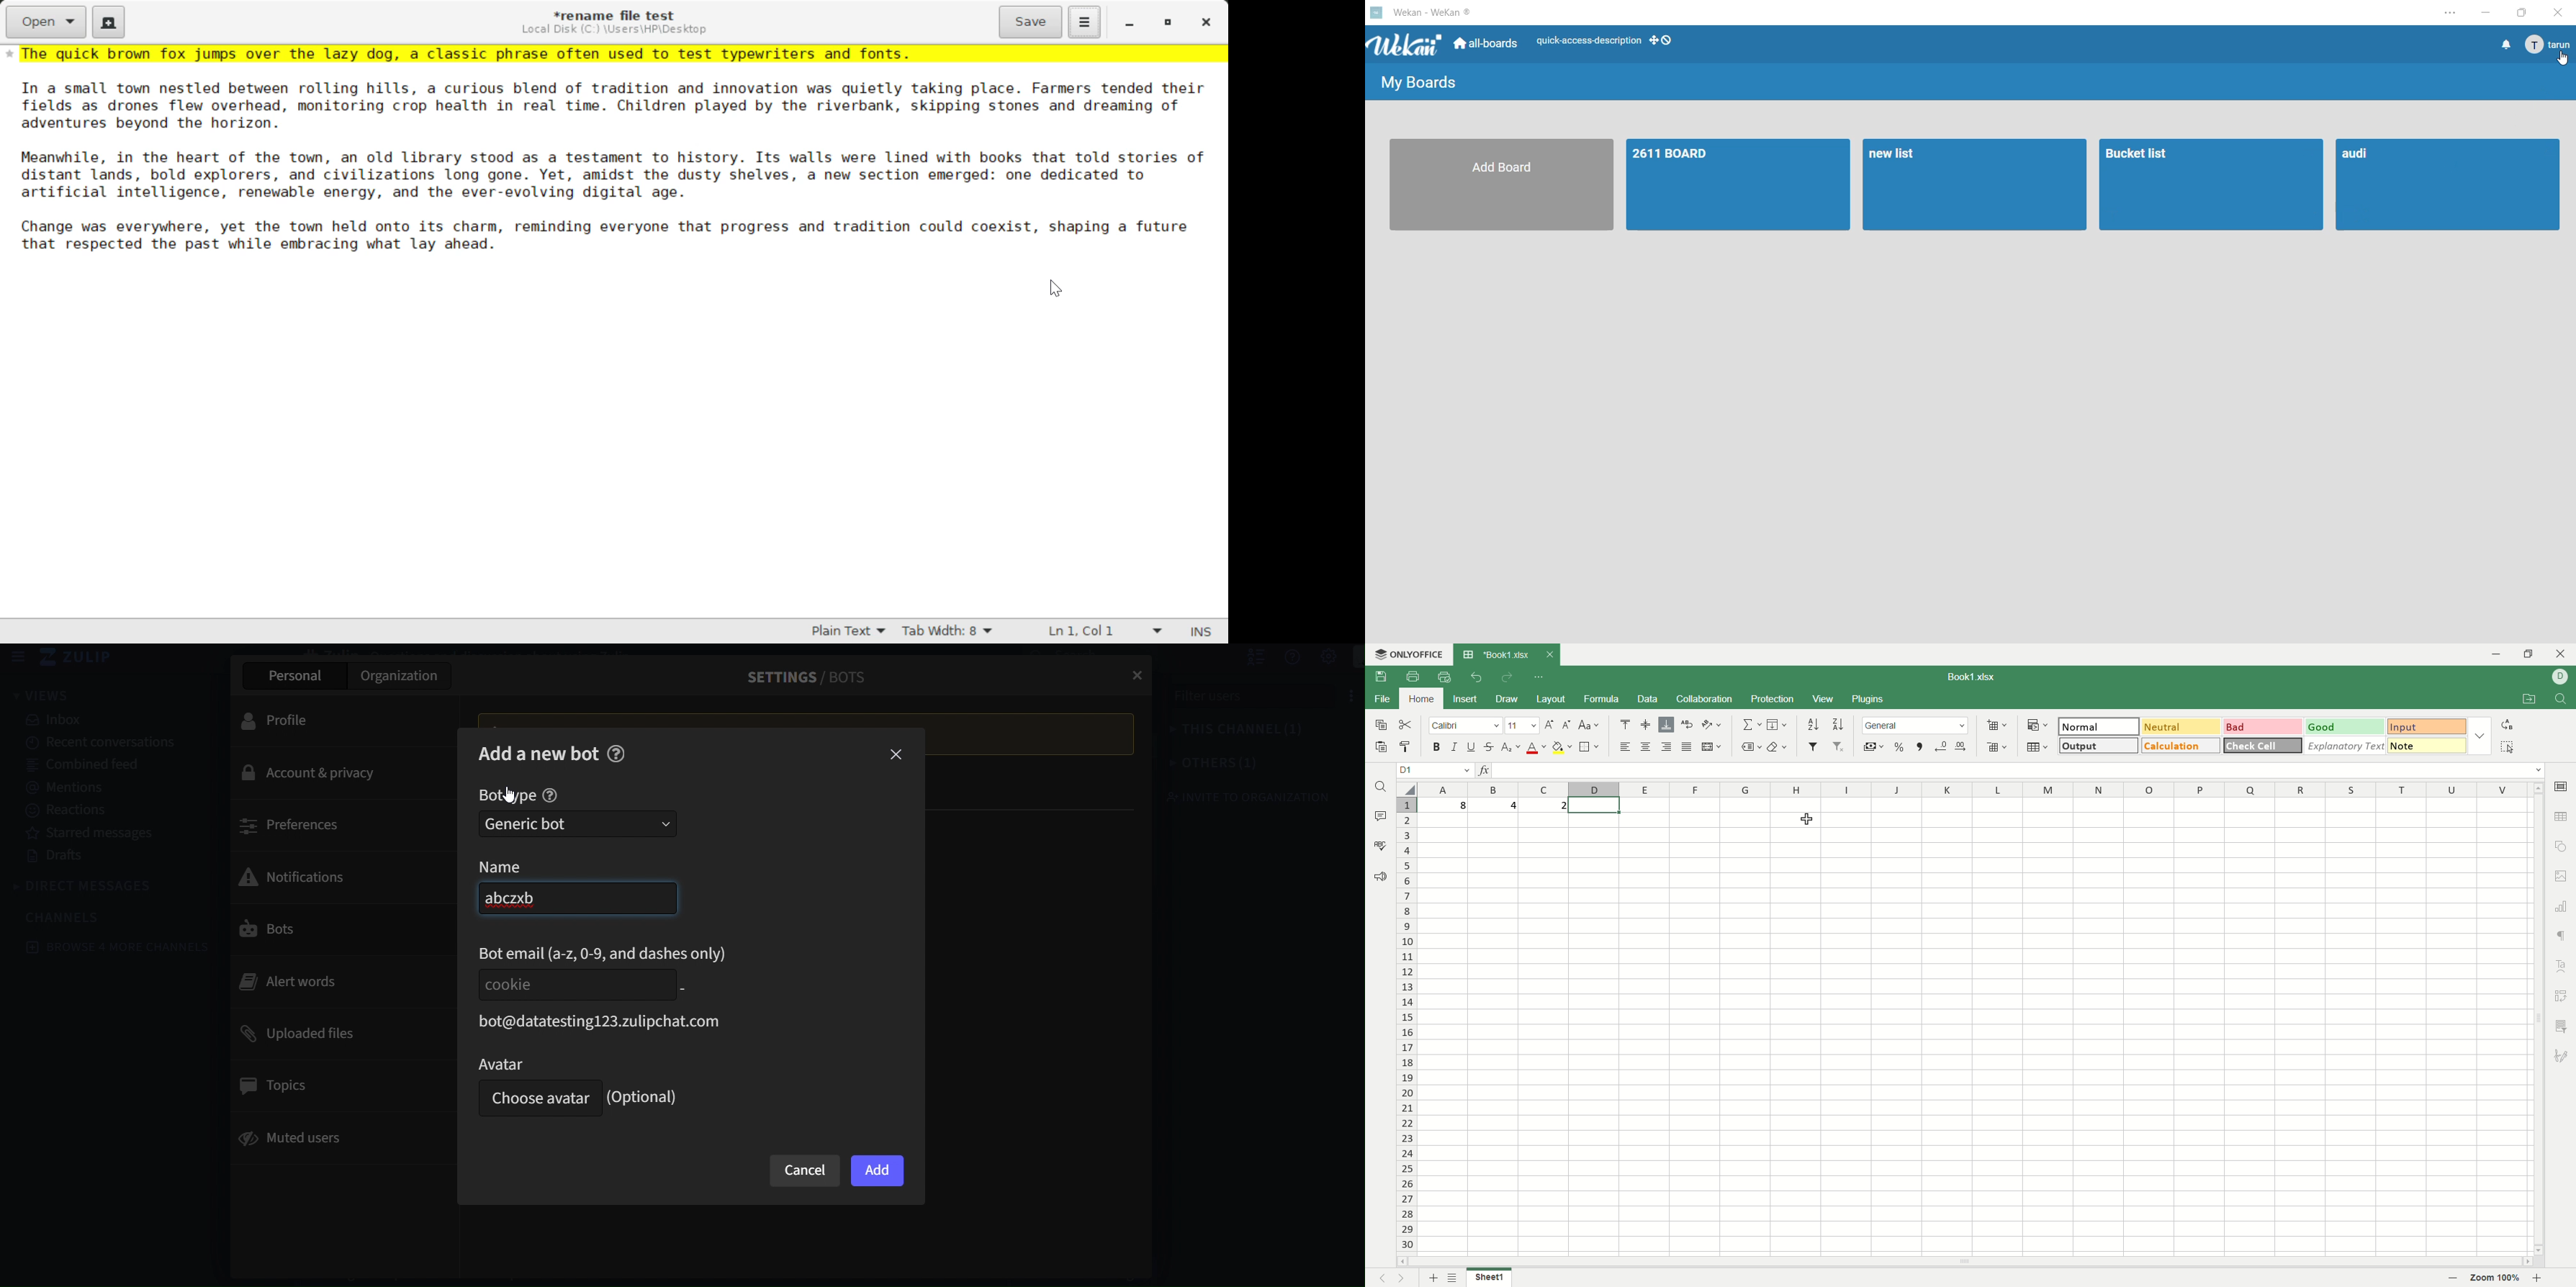 Image resolution: width=2576 pixels, height=1288 pixels. I want to click on audi, so click(2451, 187).